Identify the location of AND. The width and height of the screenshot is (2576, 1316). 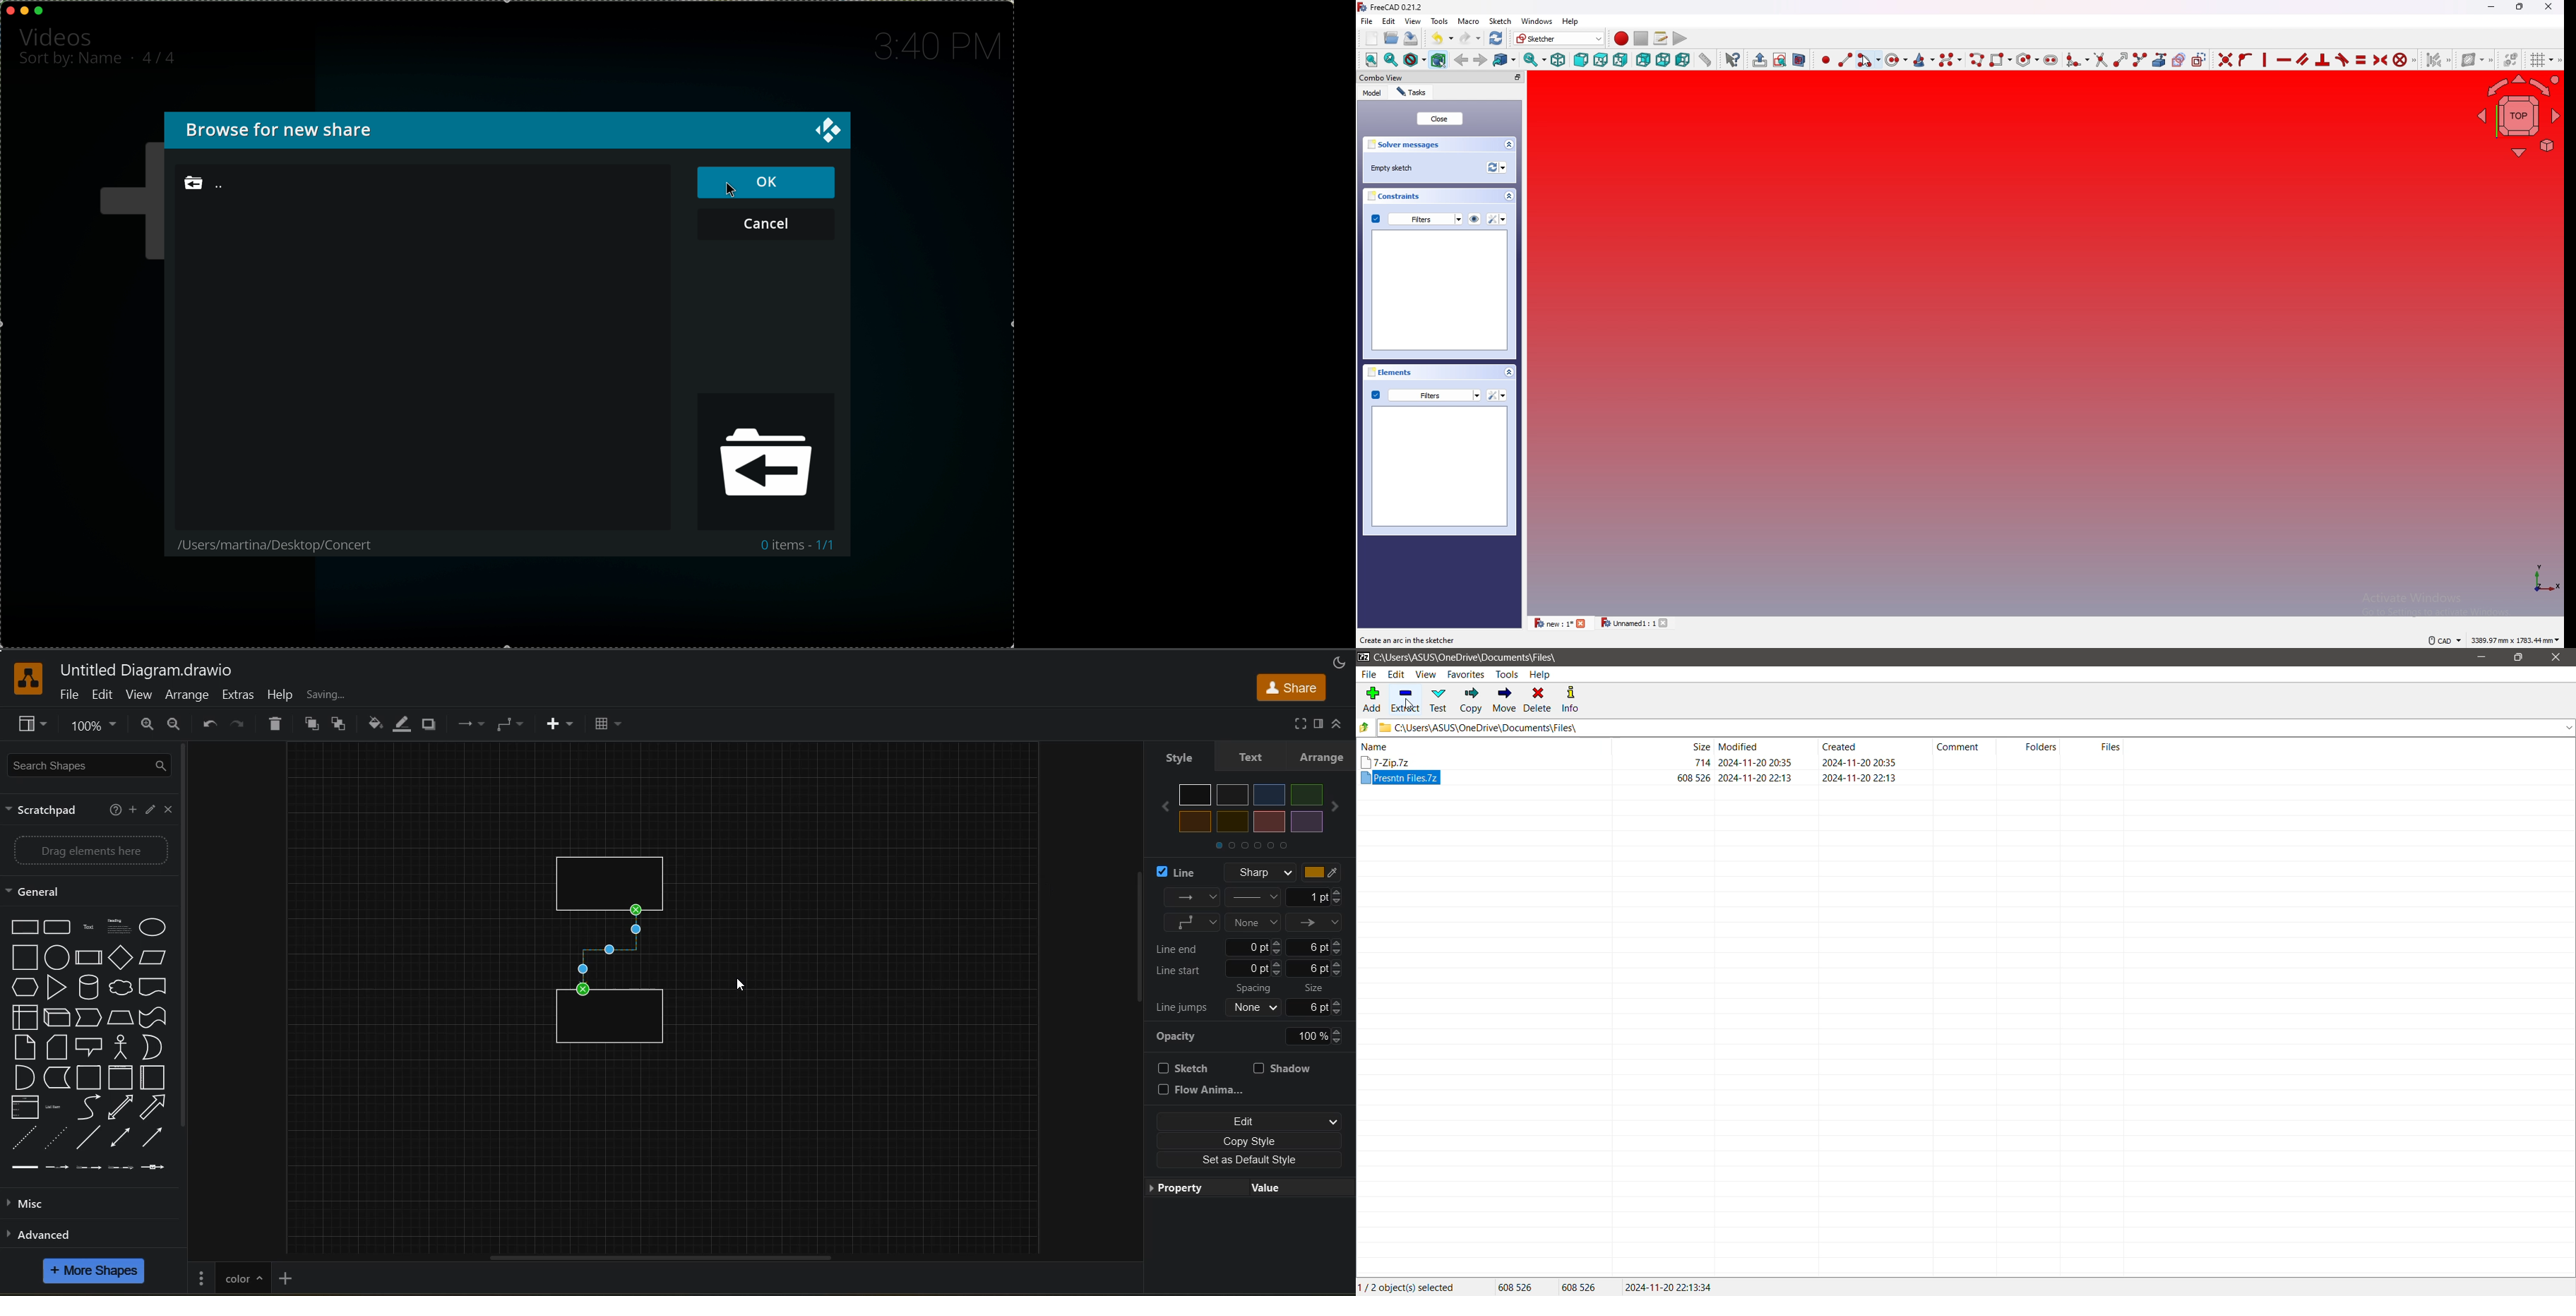
(23, 1077).